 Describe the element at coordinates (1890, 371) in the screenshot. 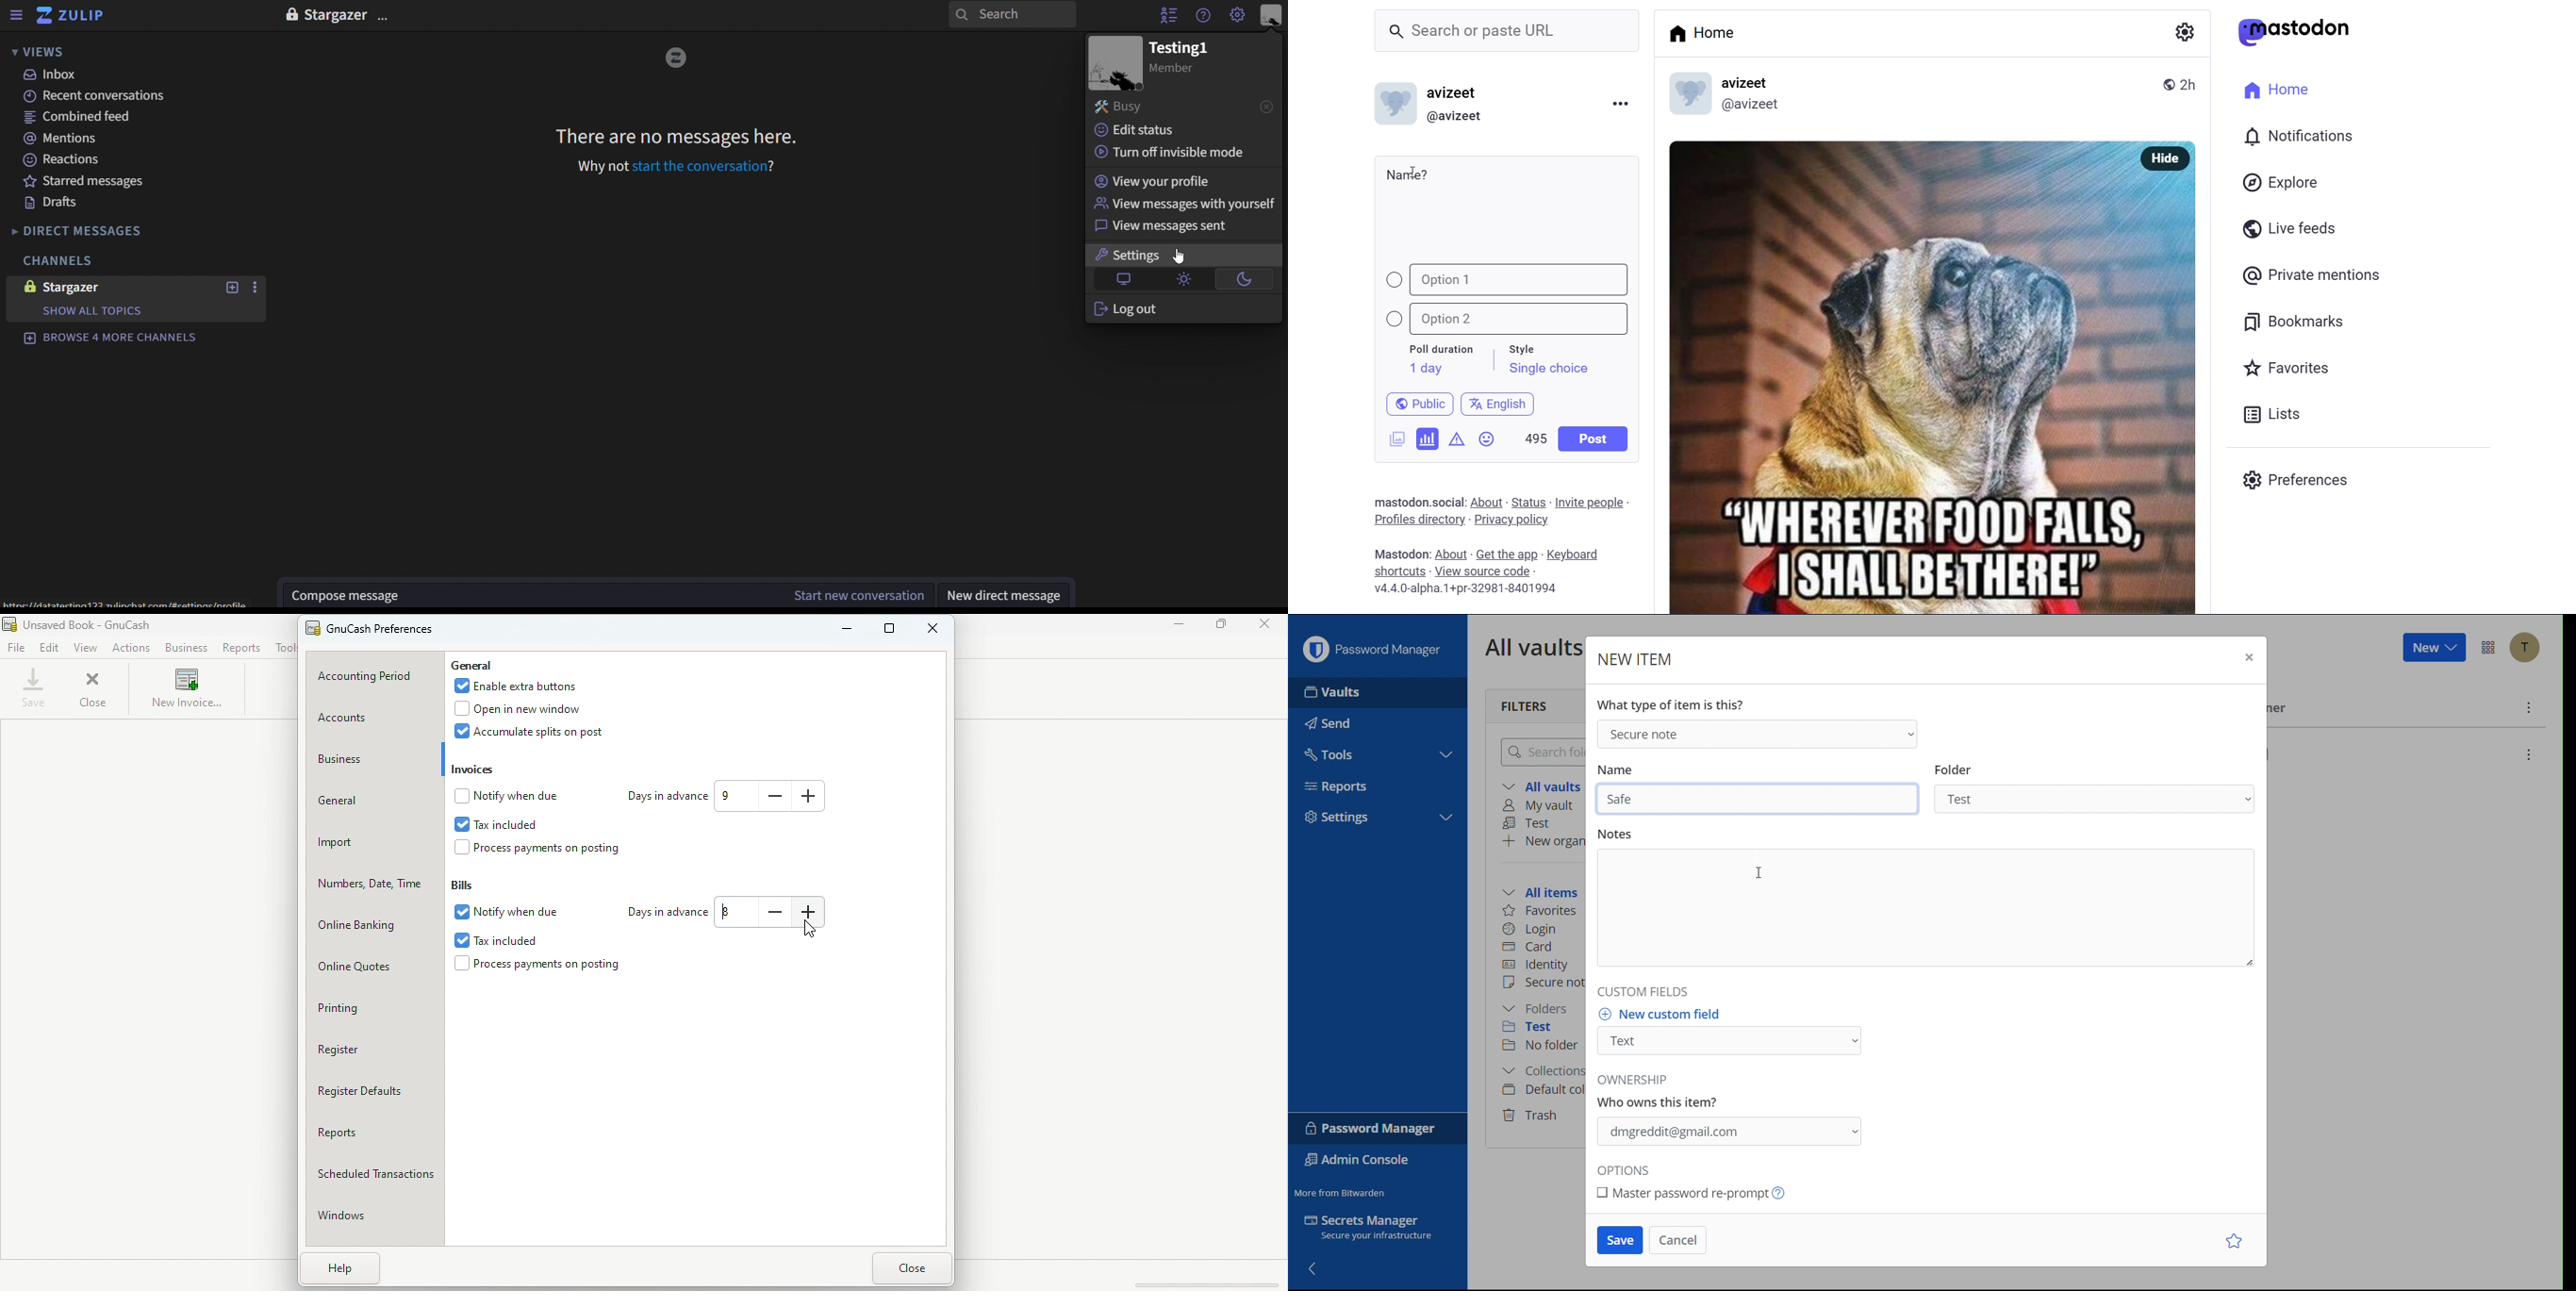

I see `post image` at that location.